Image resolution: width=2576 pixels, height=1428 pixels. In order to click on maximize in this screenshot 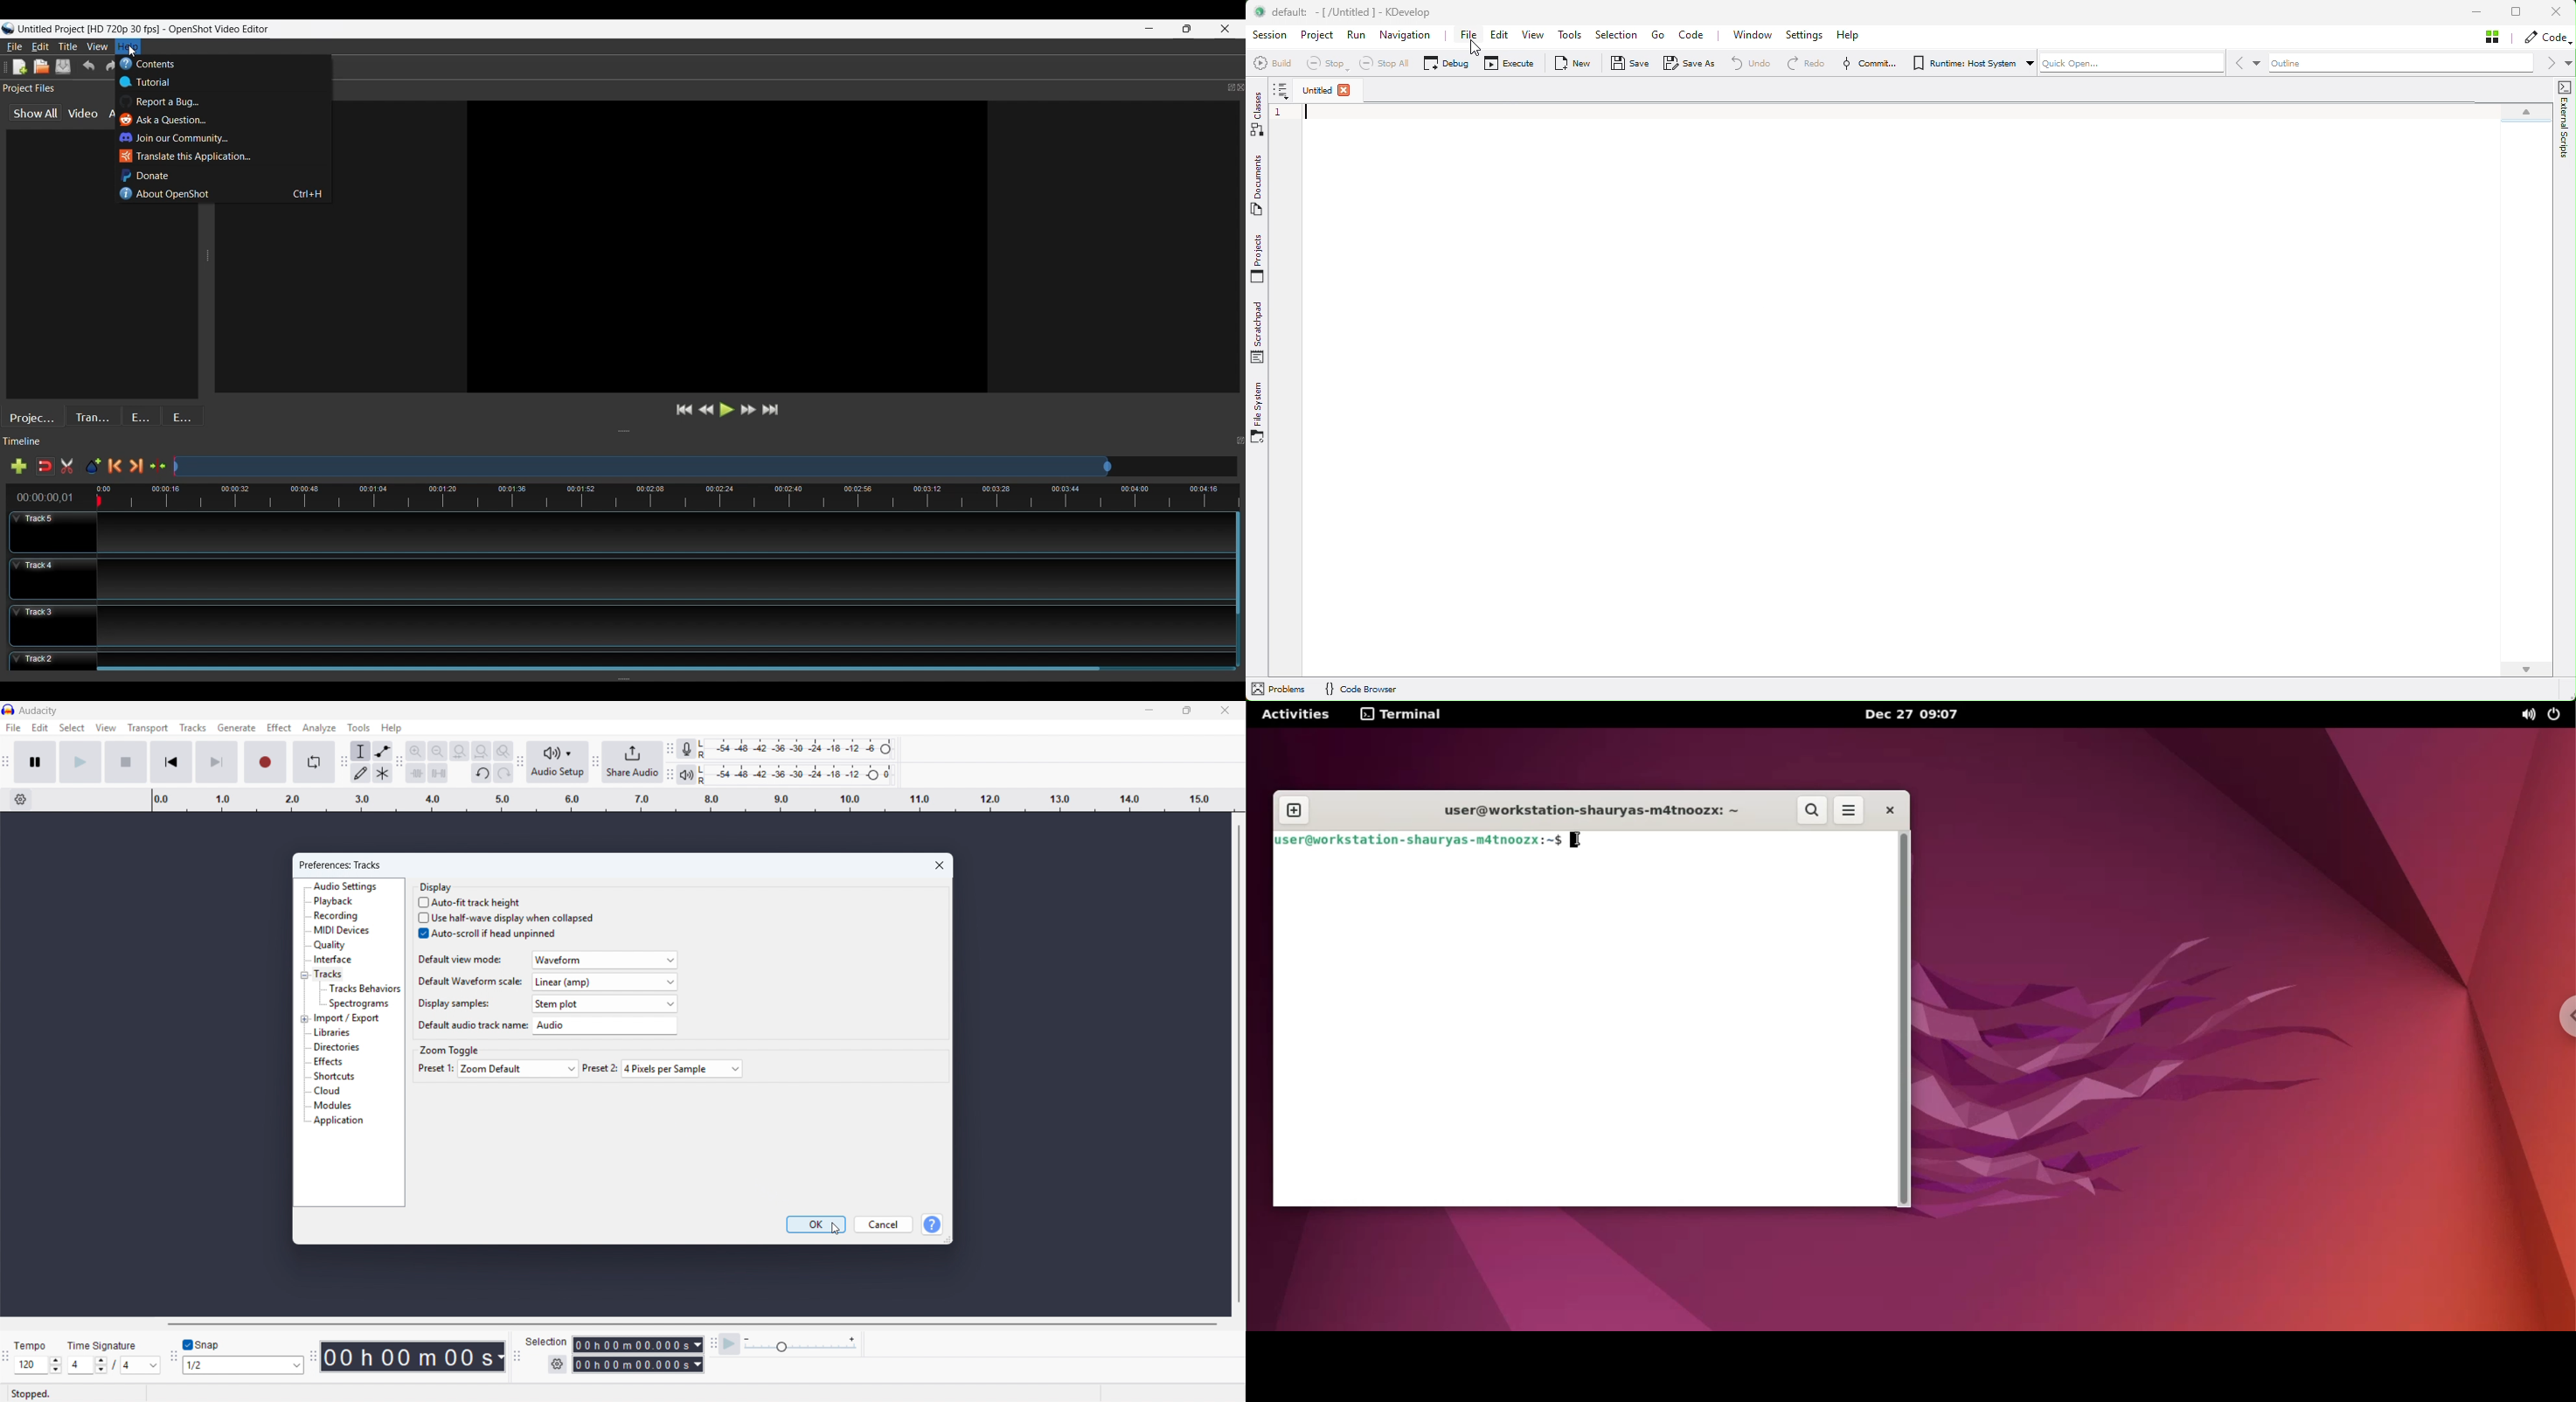, I will do `click(1187, 711)`.